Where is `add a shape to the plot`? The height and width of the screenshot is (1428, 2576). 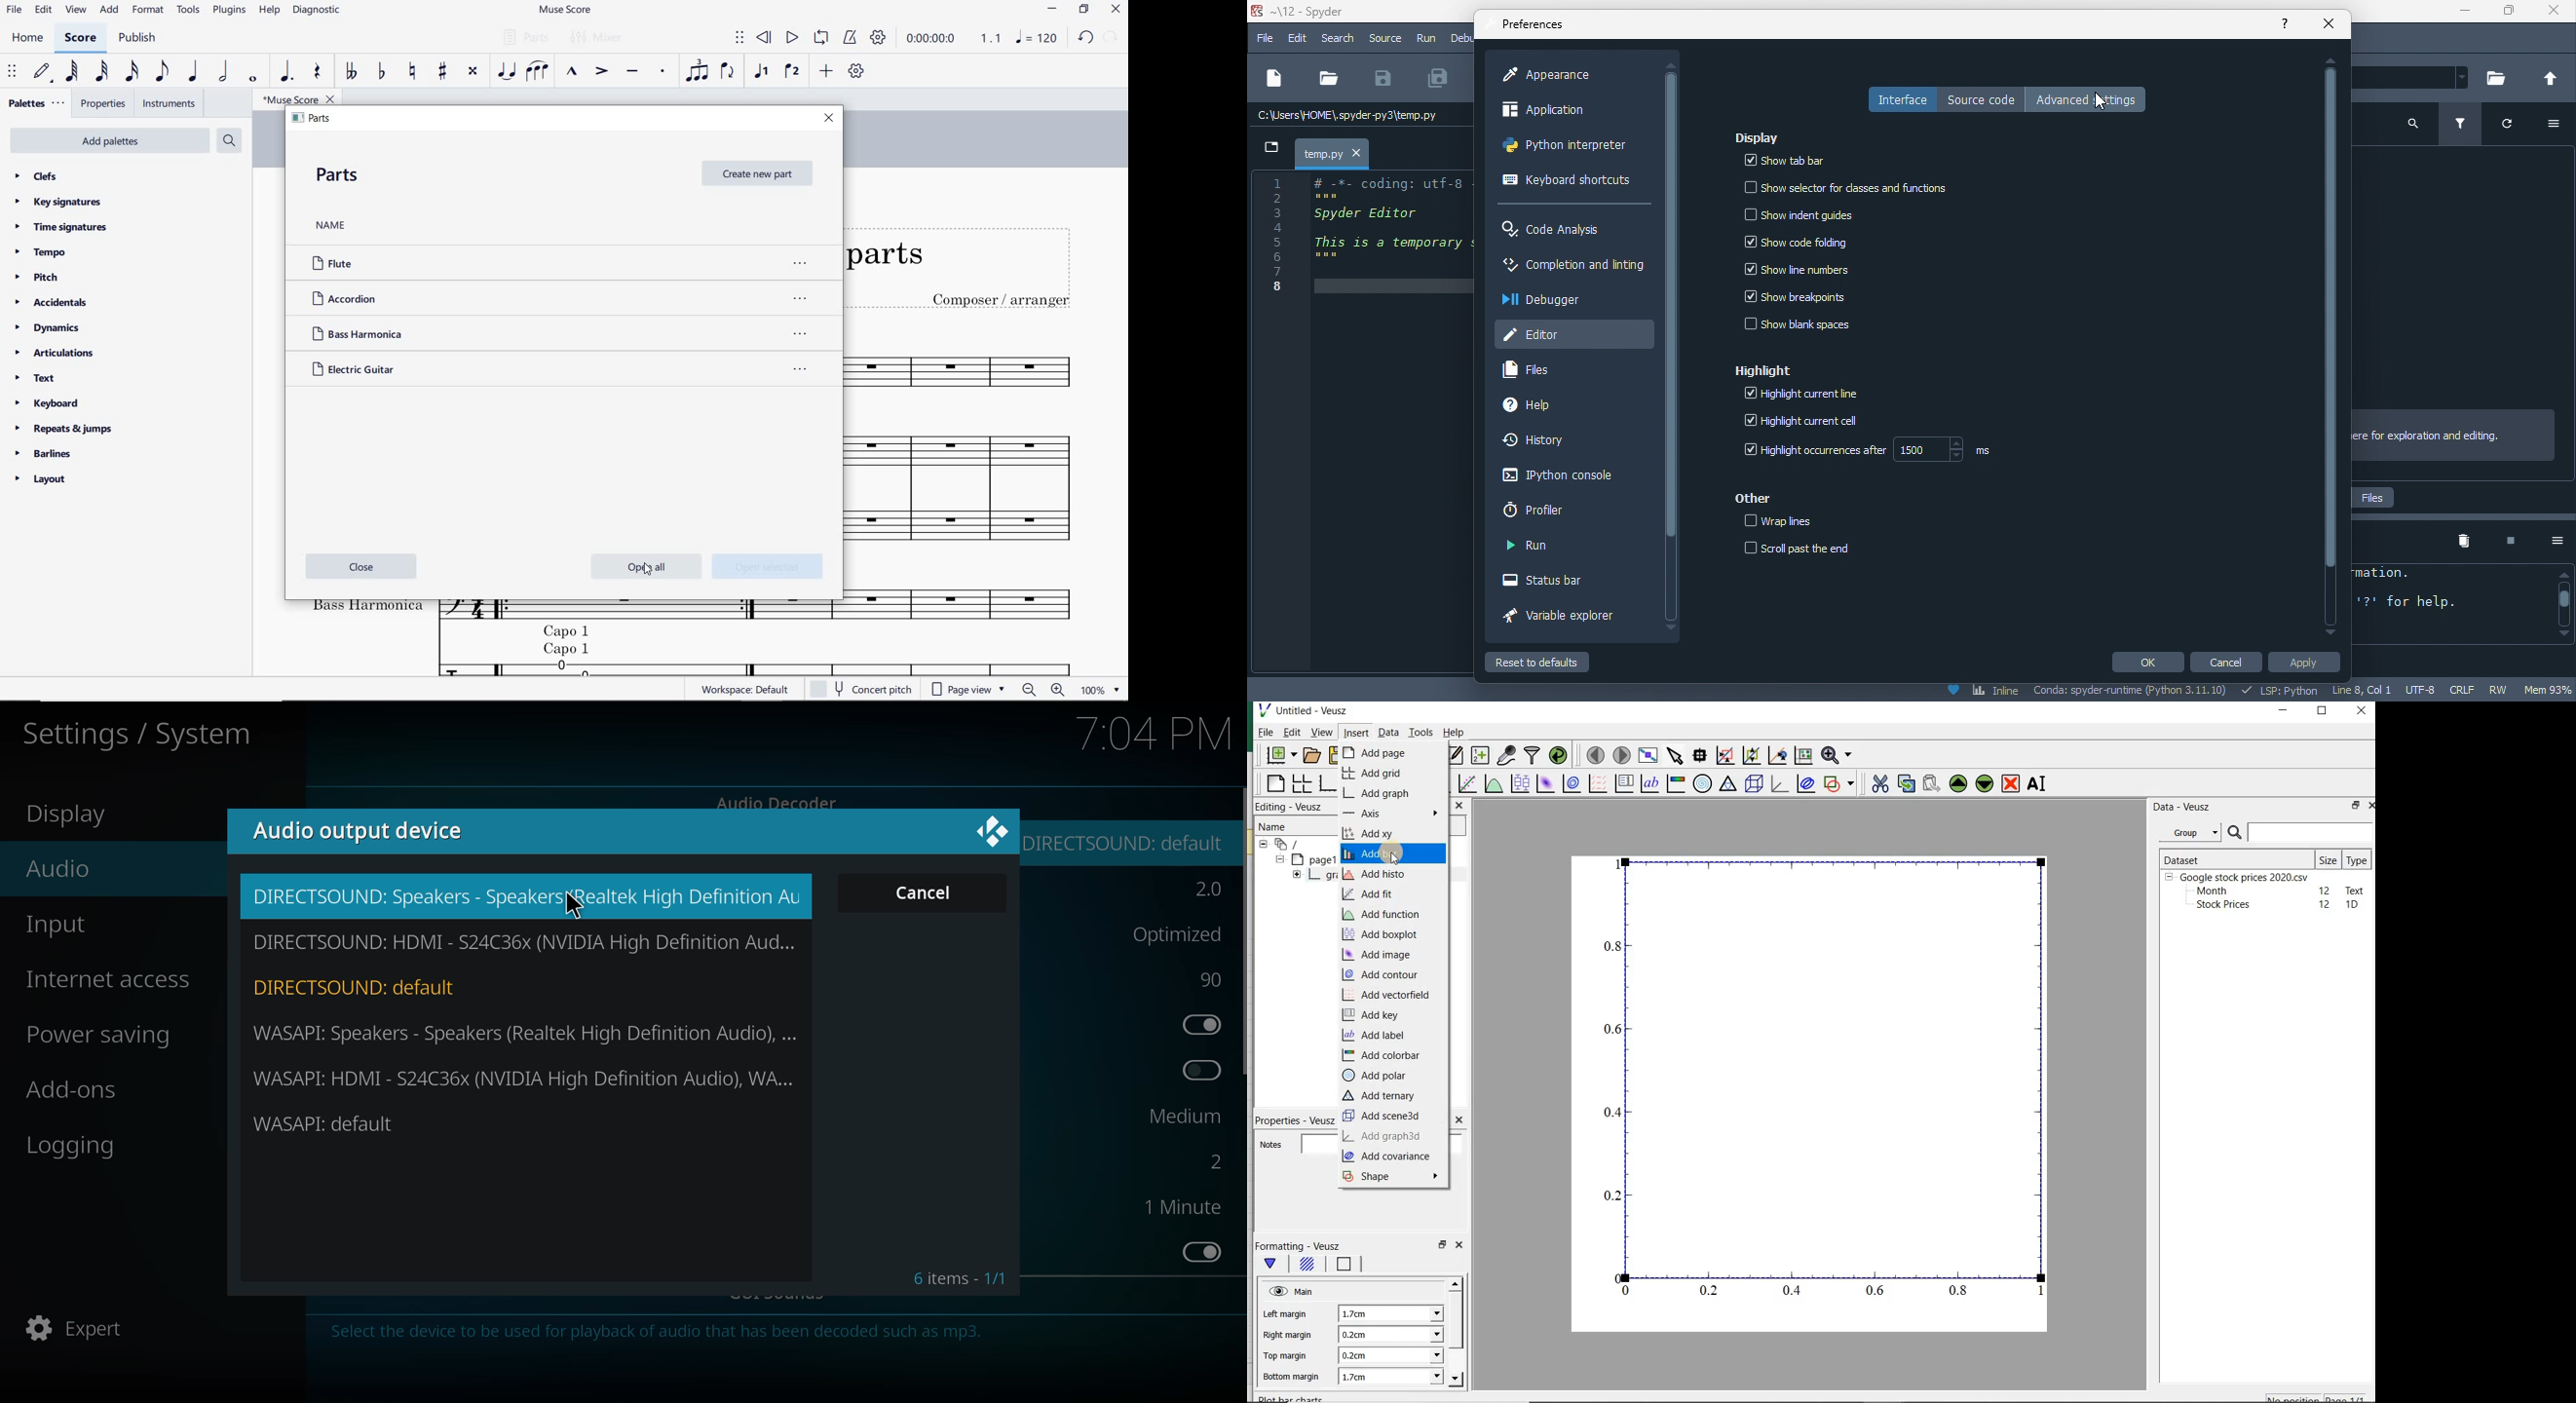
add a shape to the plot is located at coordinates (1840, 784).